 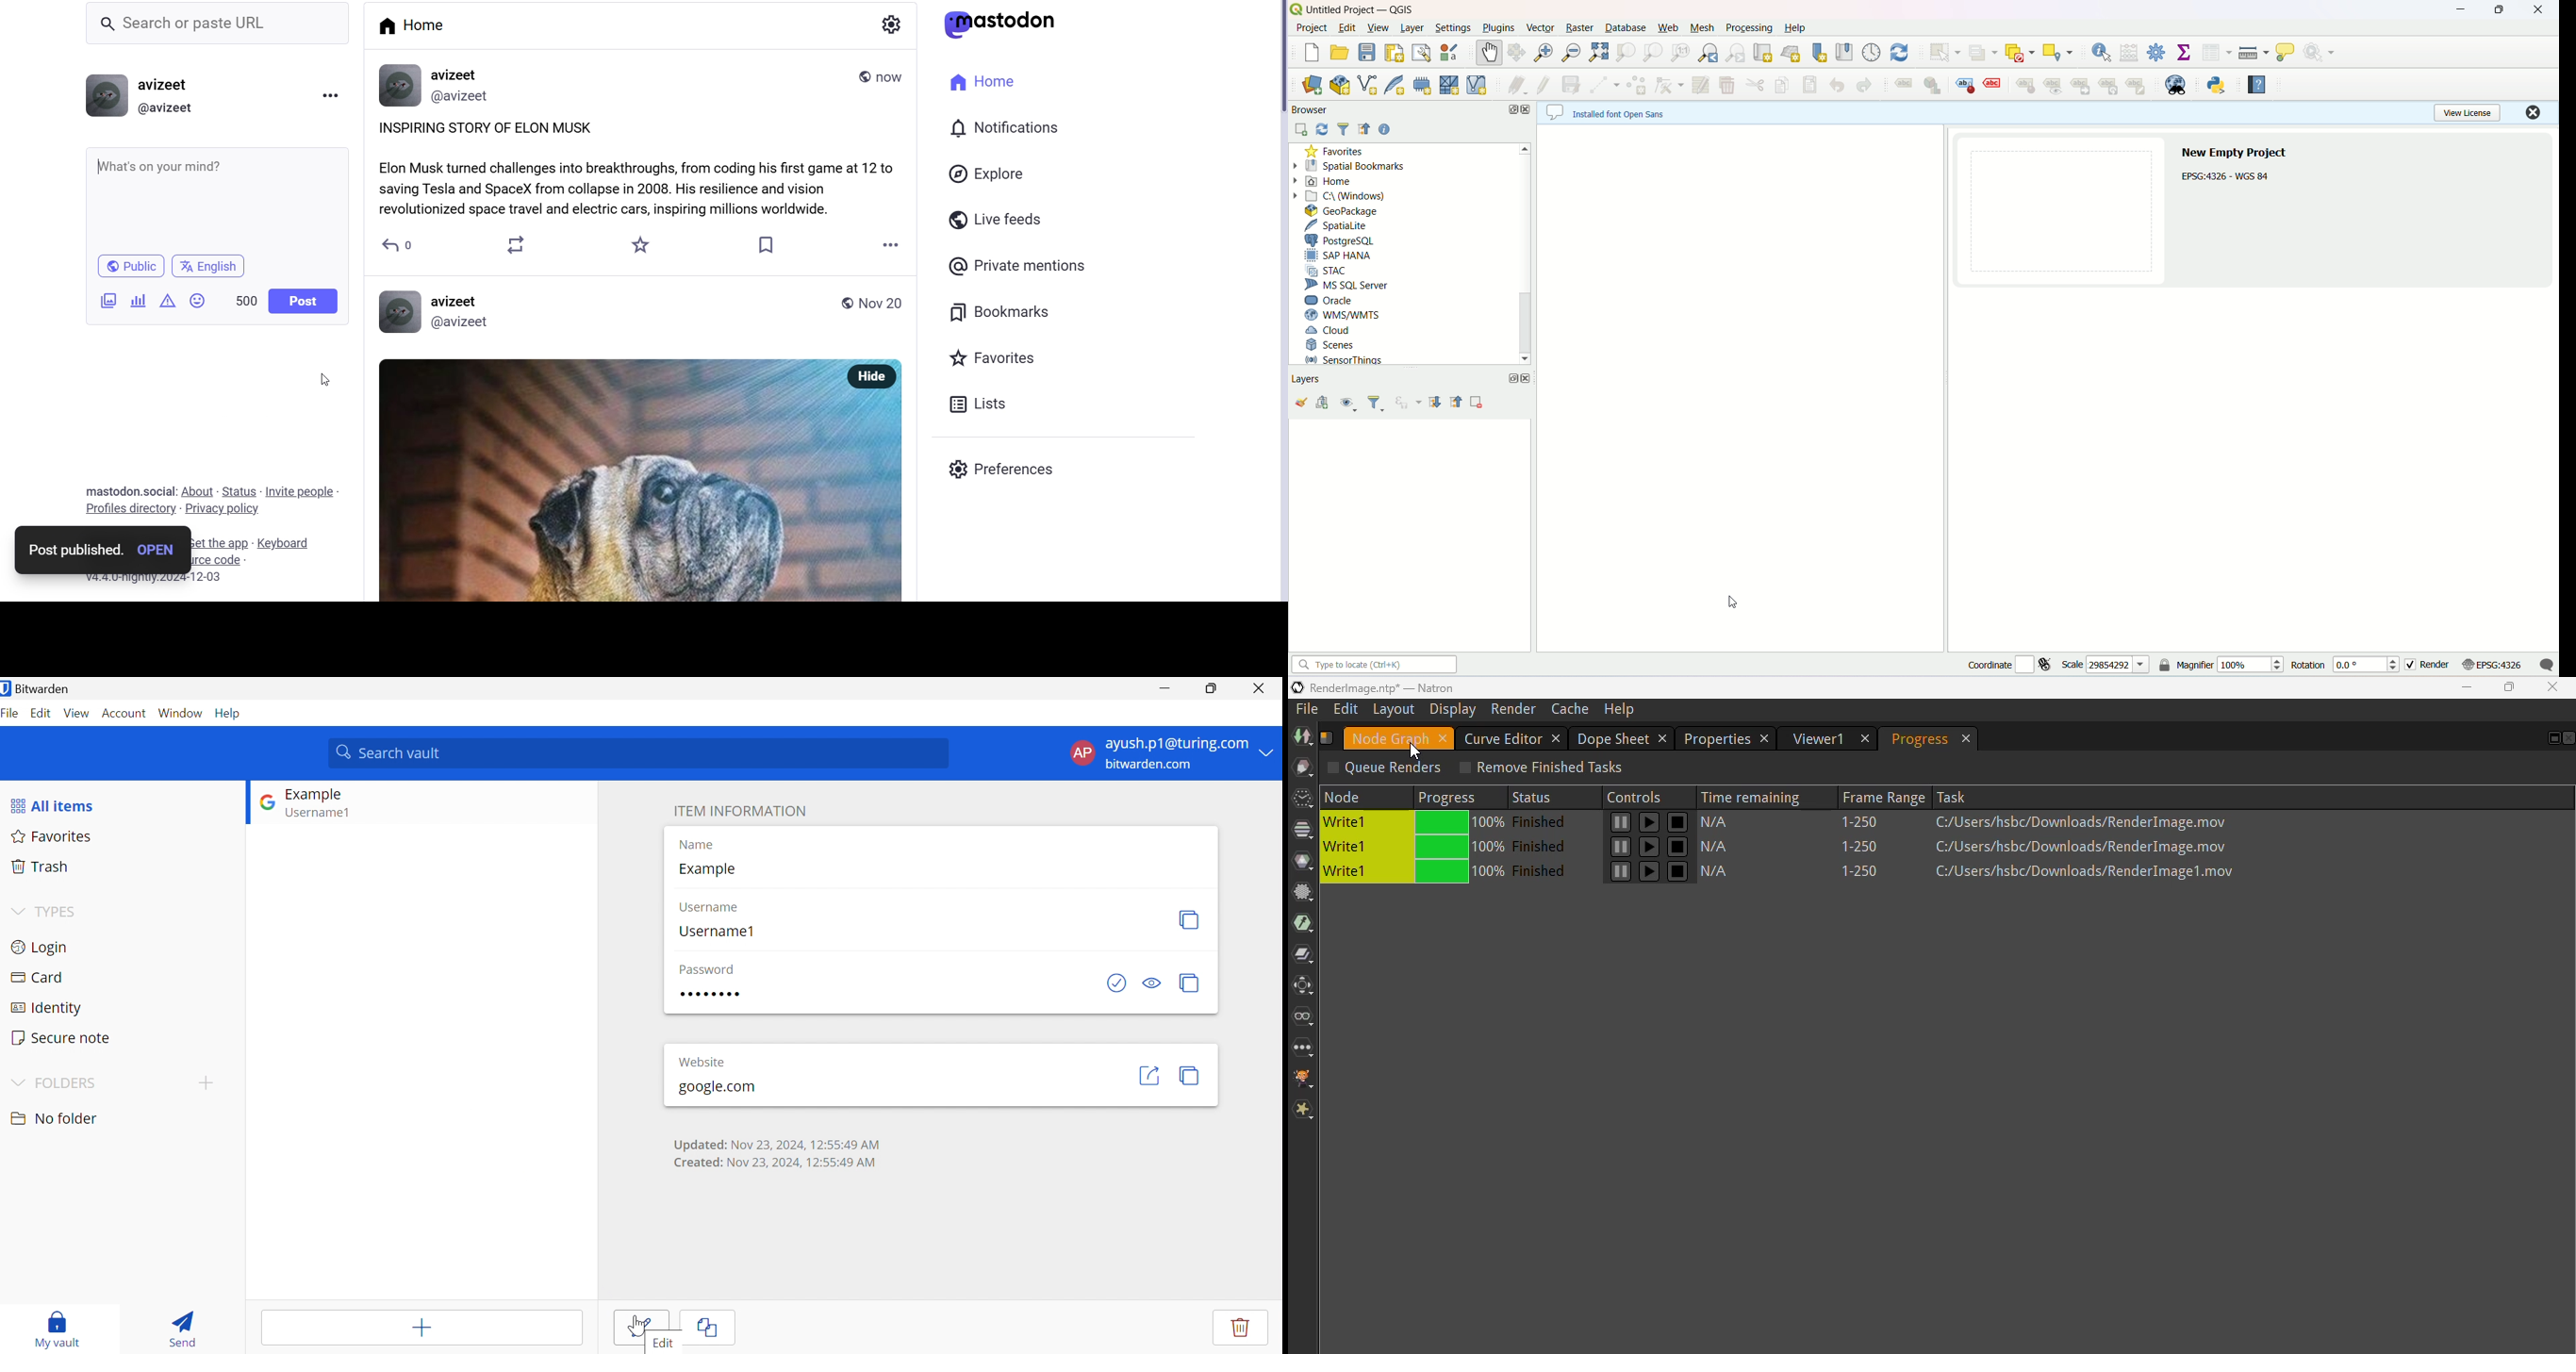 I want to click on TYPES, so click(x=58, y=911).